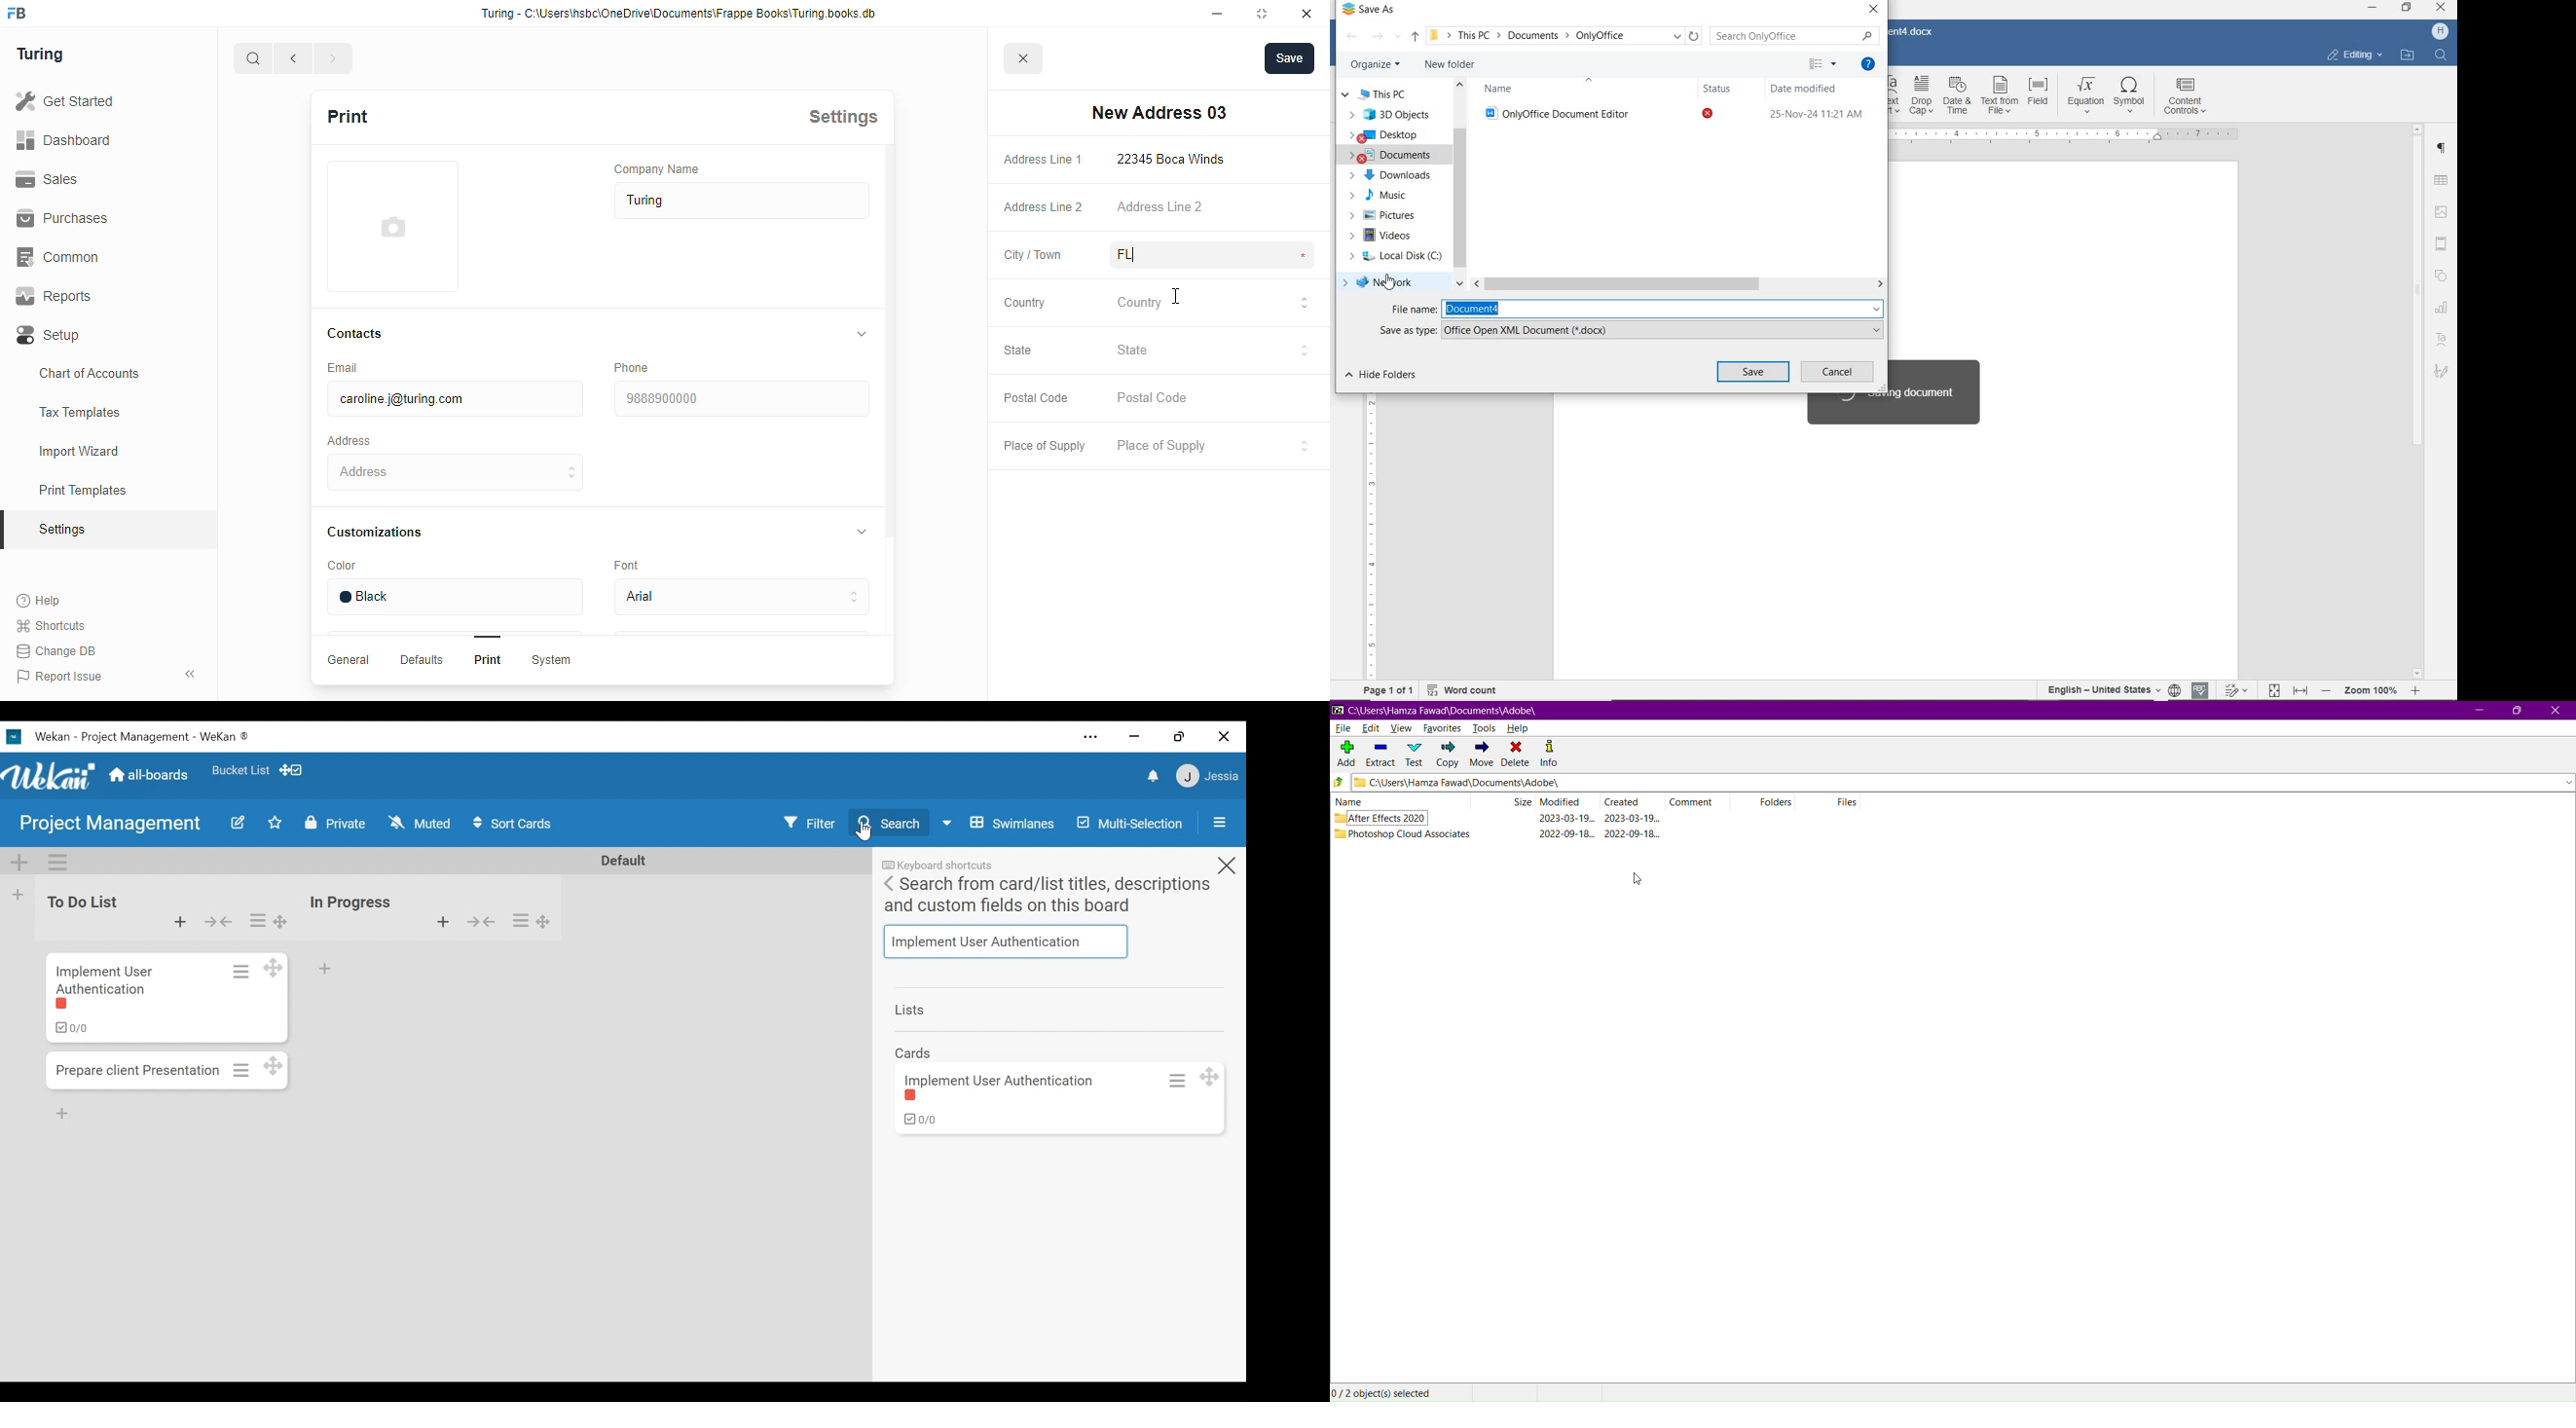 The image size is (2576, 1428). I want to click on turing, so click(39, 54).